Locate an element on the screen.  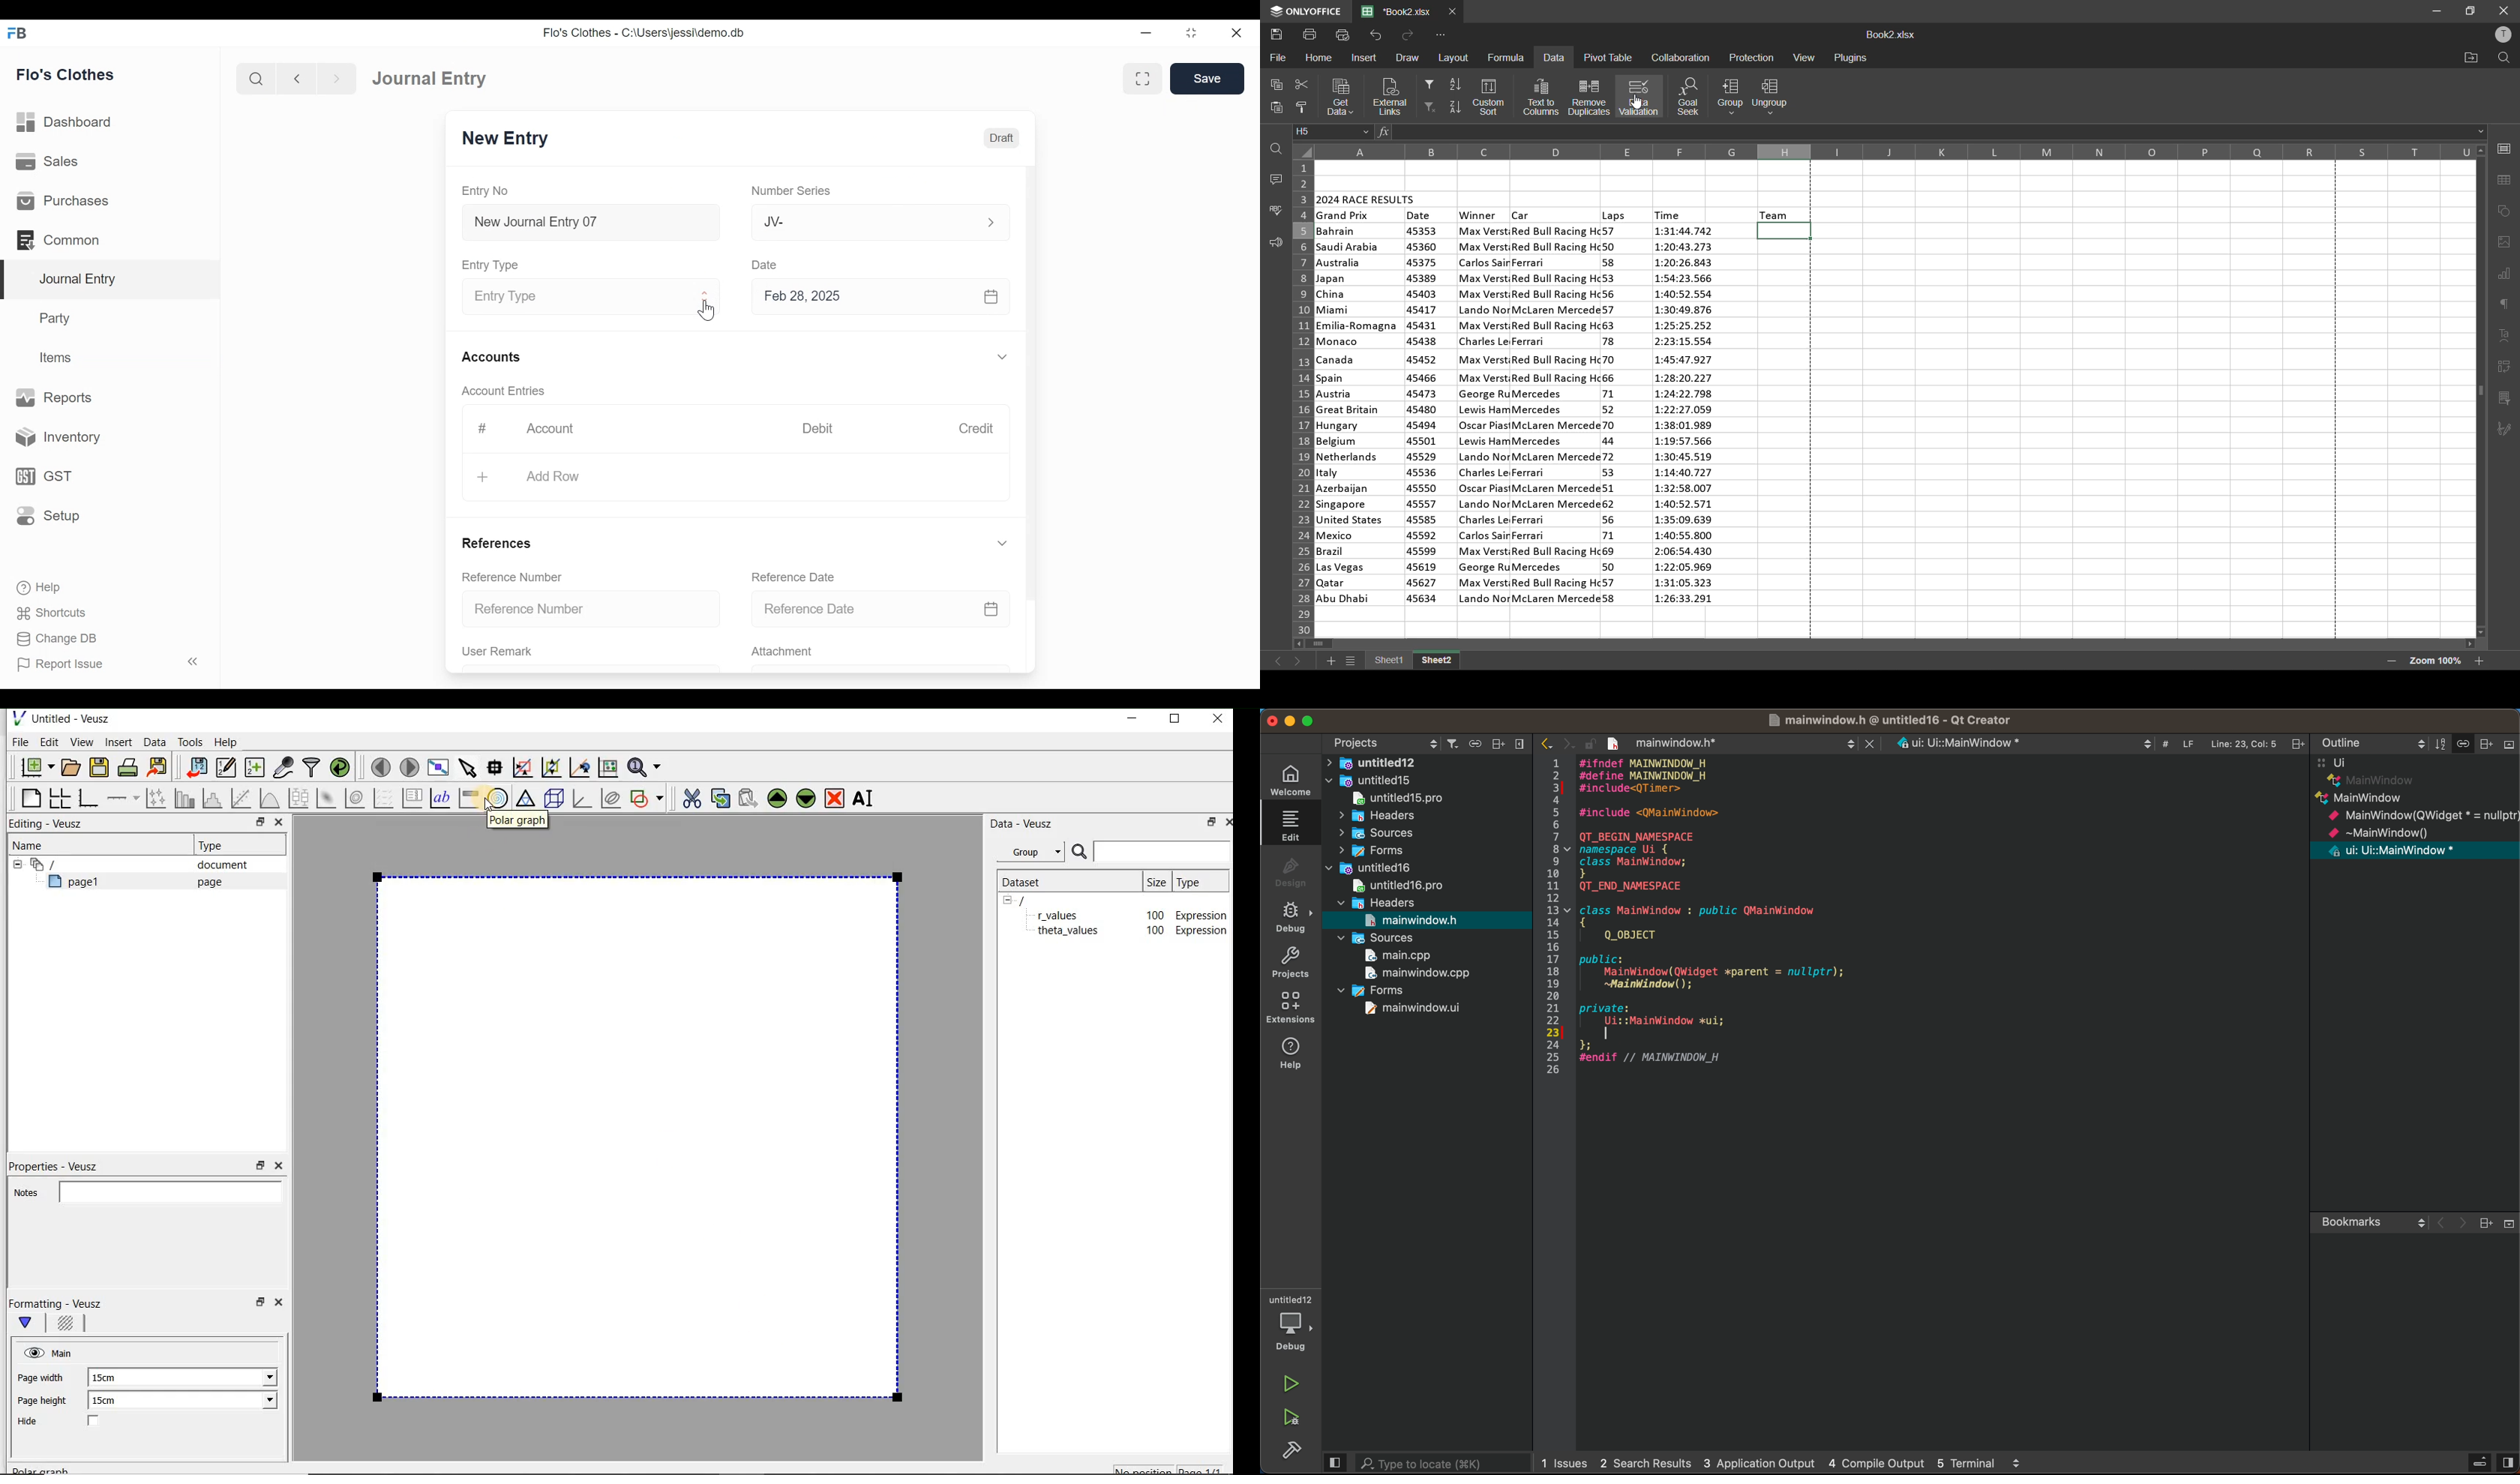
Toggle form and full width is located at coordinates (1143, 79).